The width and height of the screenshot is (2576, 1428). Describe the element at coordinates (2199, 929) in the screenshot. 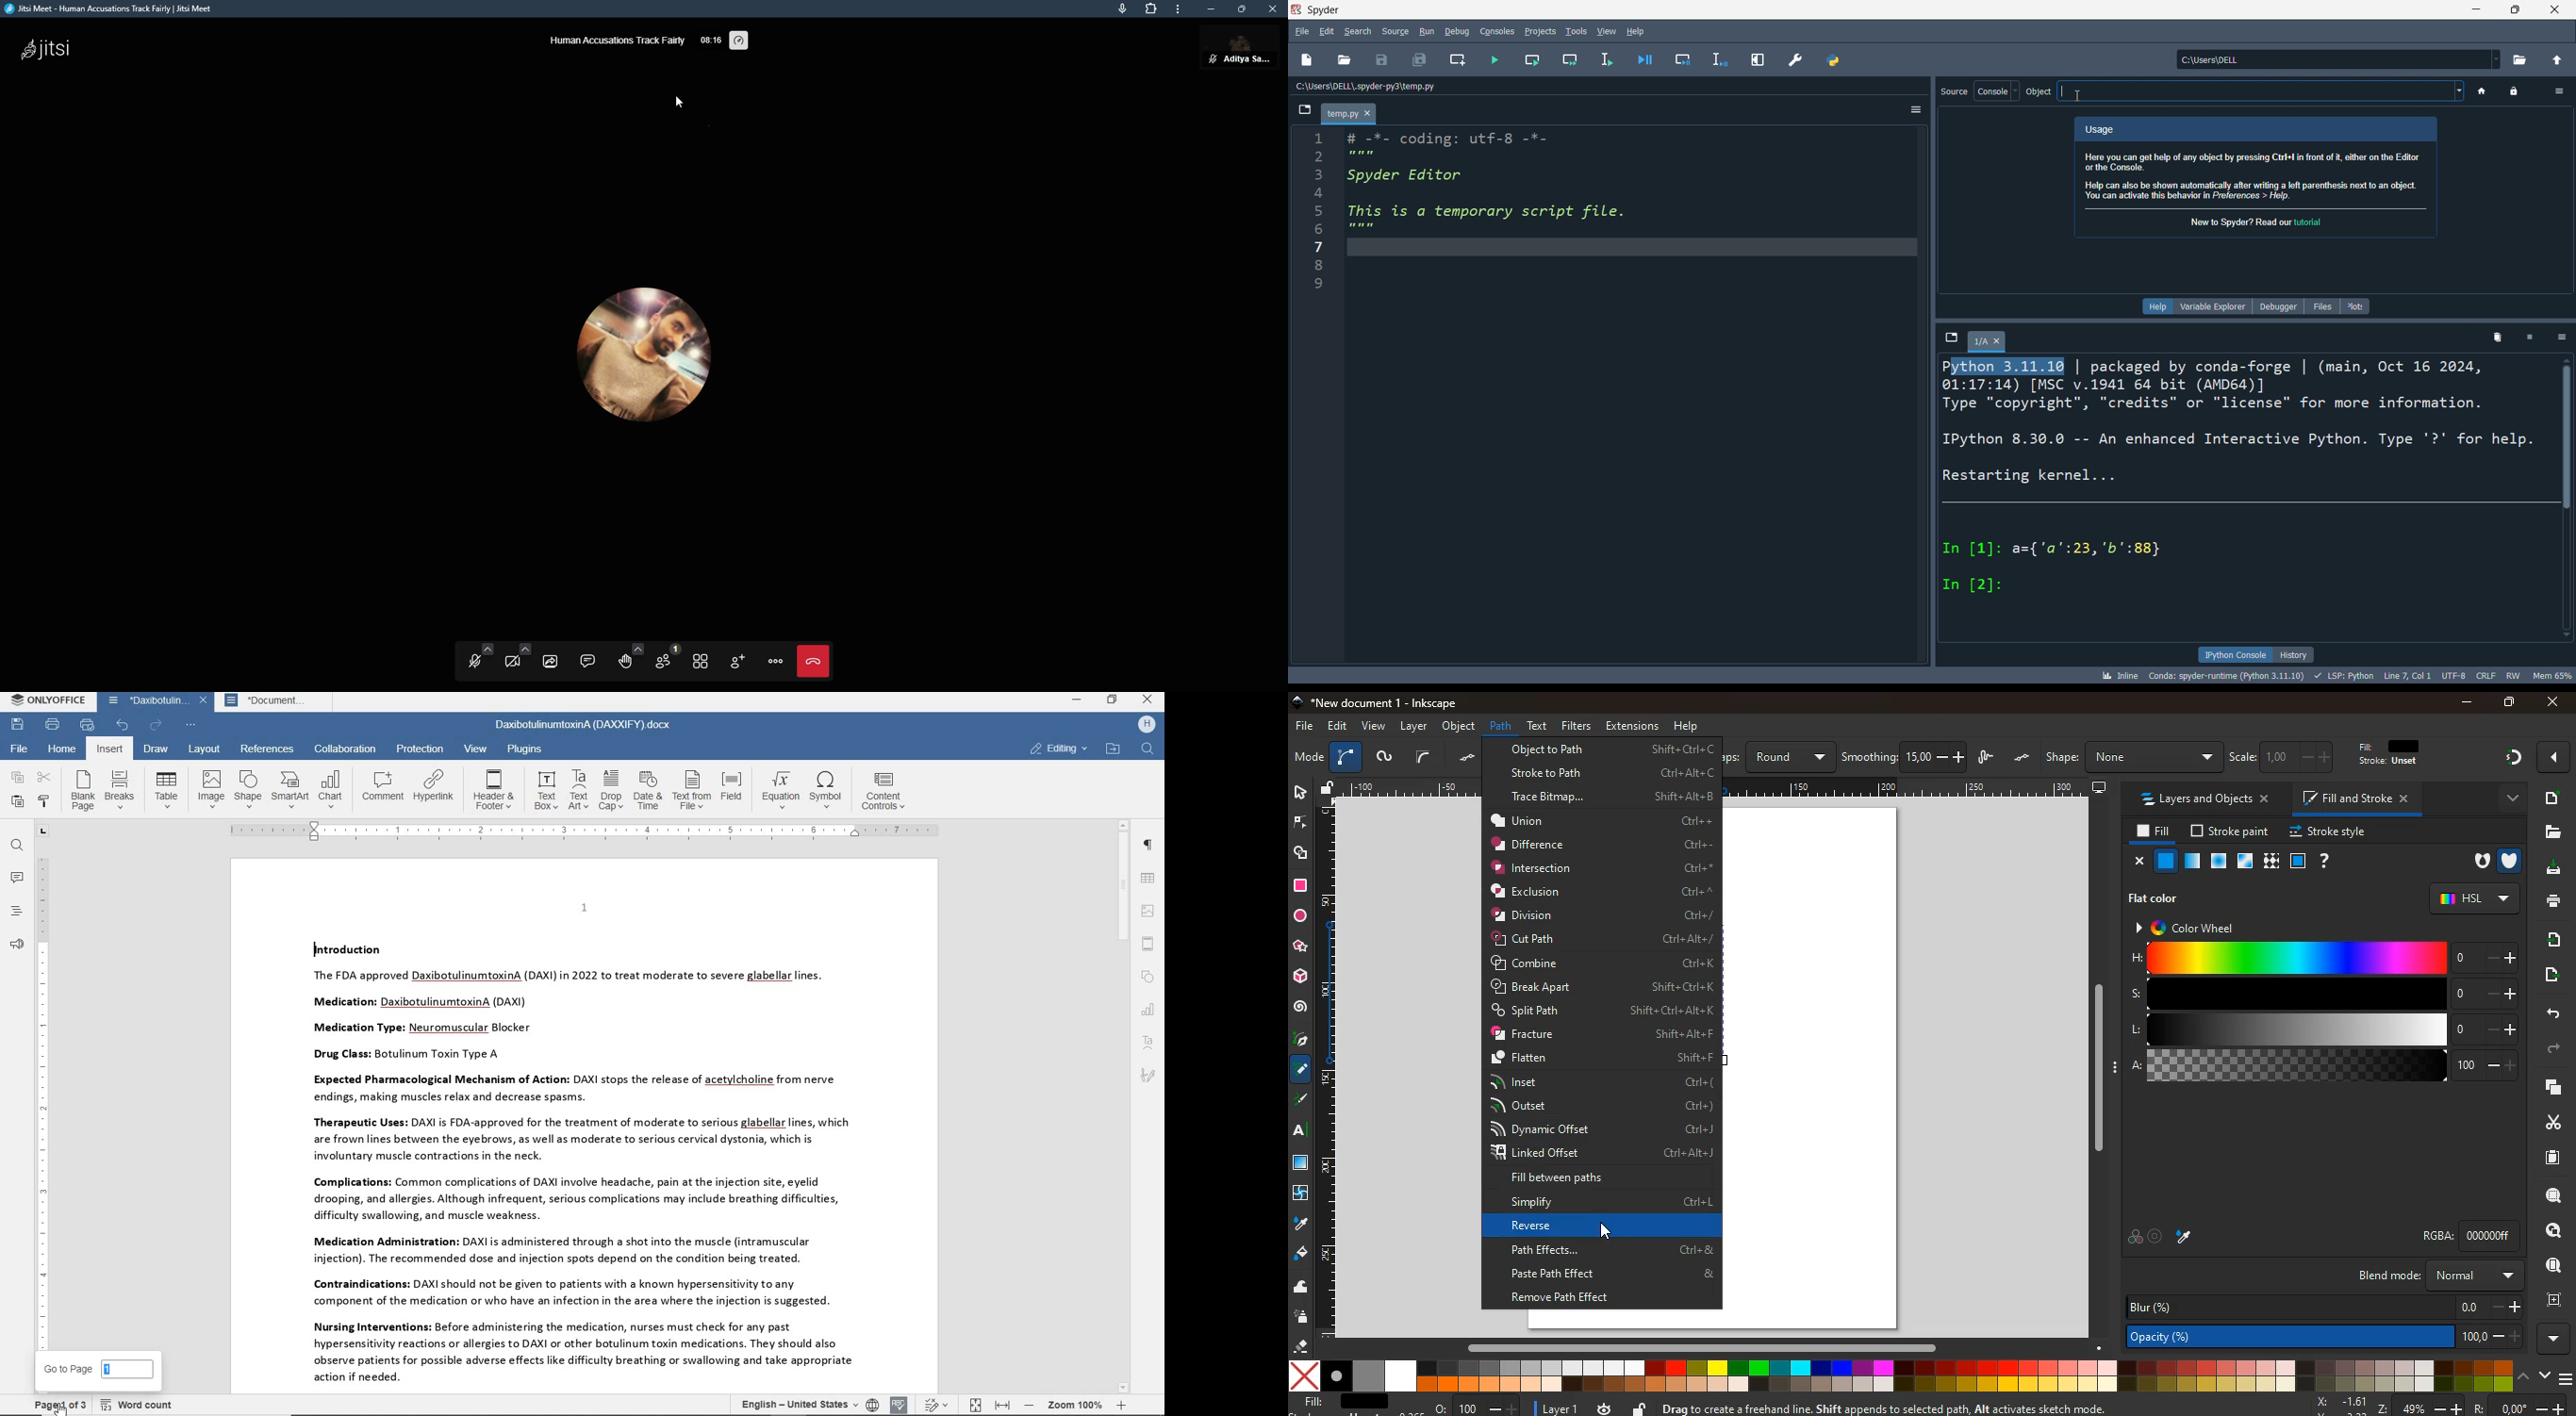

I see `color wheel` at that location.